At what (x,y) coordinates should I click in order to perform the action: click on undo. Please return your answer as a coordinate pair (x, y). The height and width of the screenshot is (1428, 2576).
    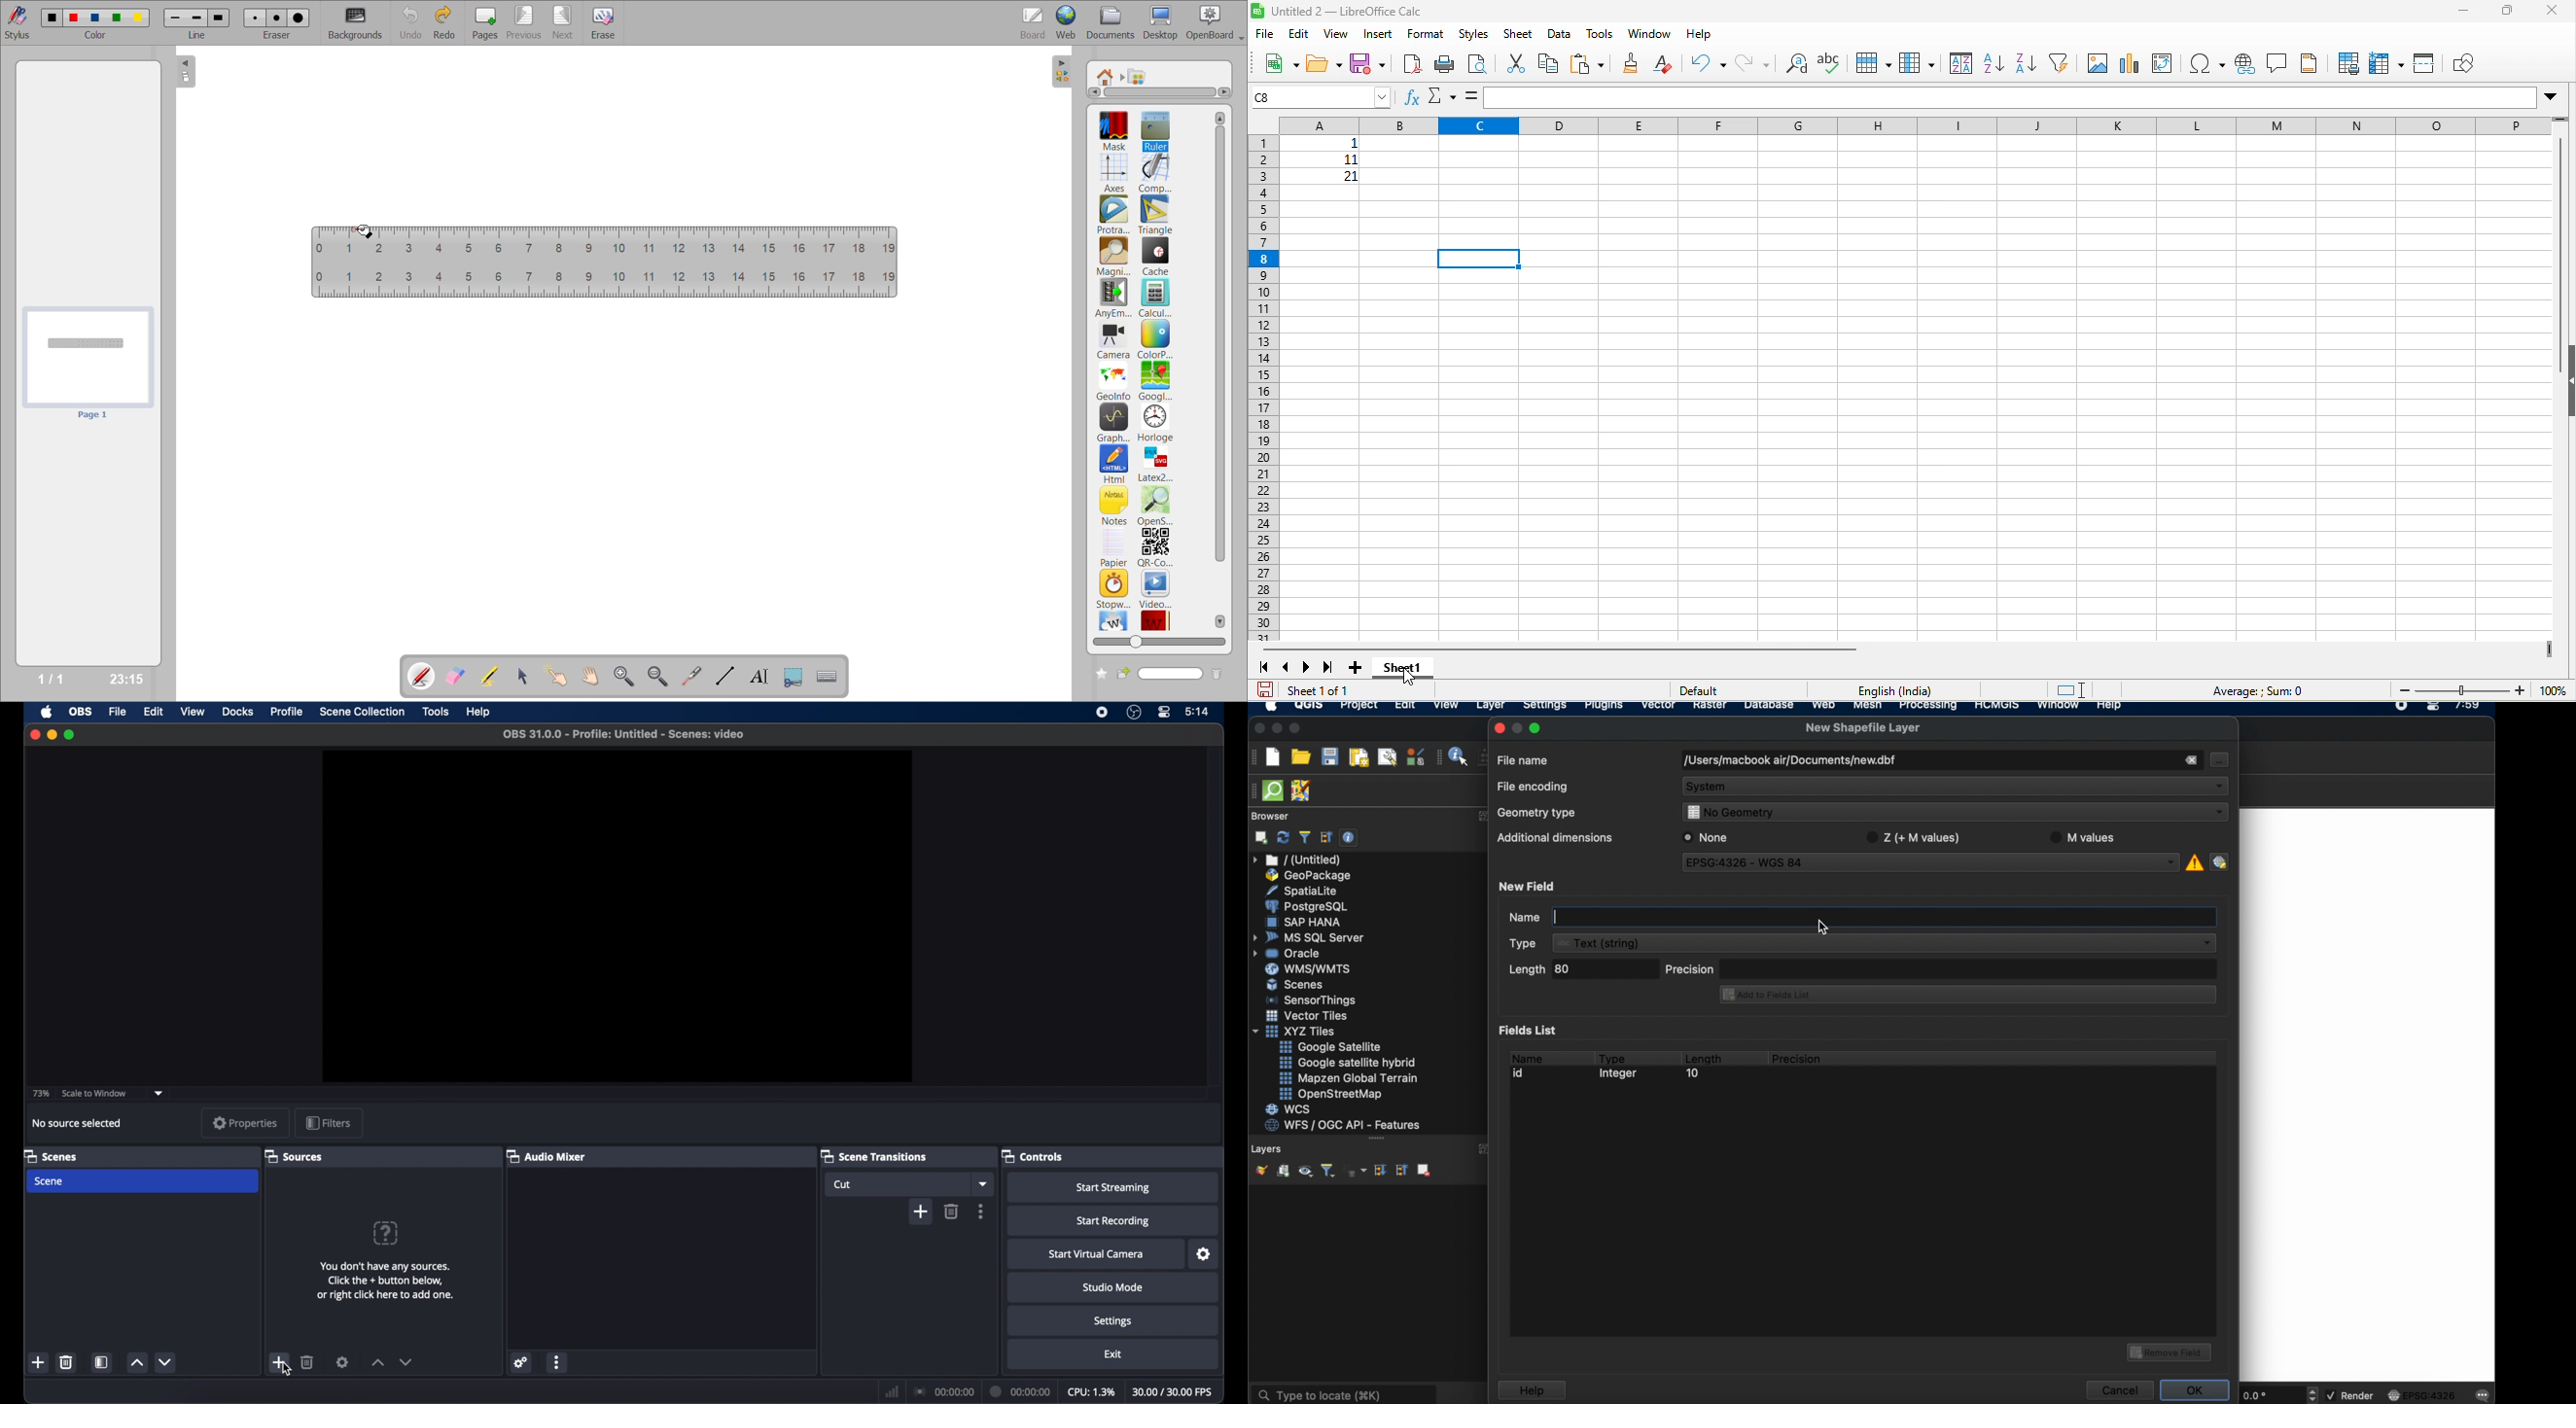
    Looking at the image, I should click on (1709, 64).